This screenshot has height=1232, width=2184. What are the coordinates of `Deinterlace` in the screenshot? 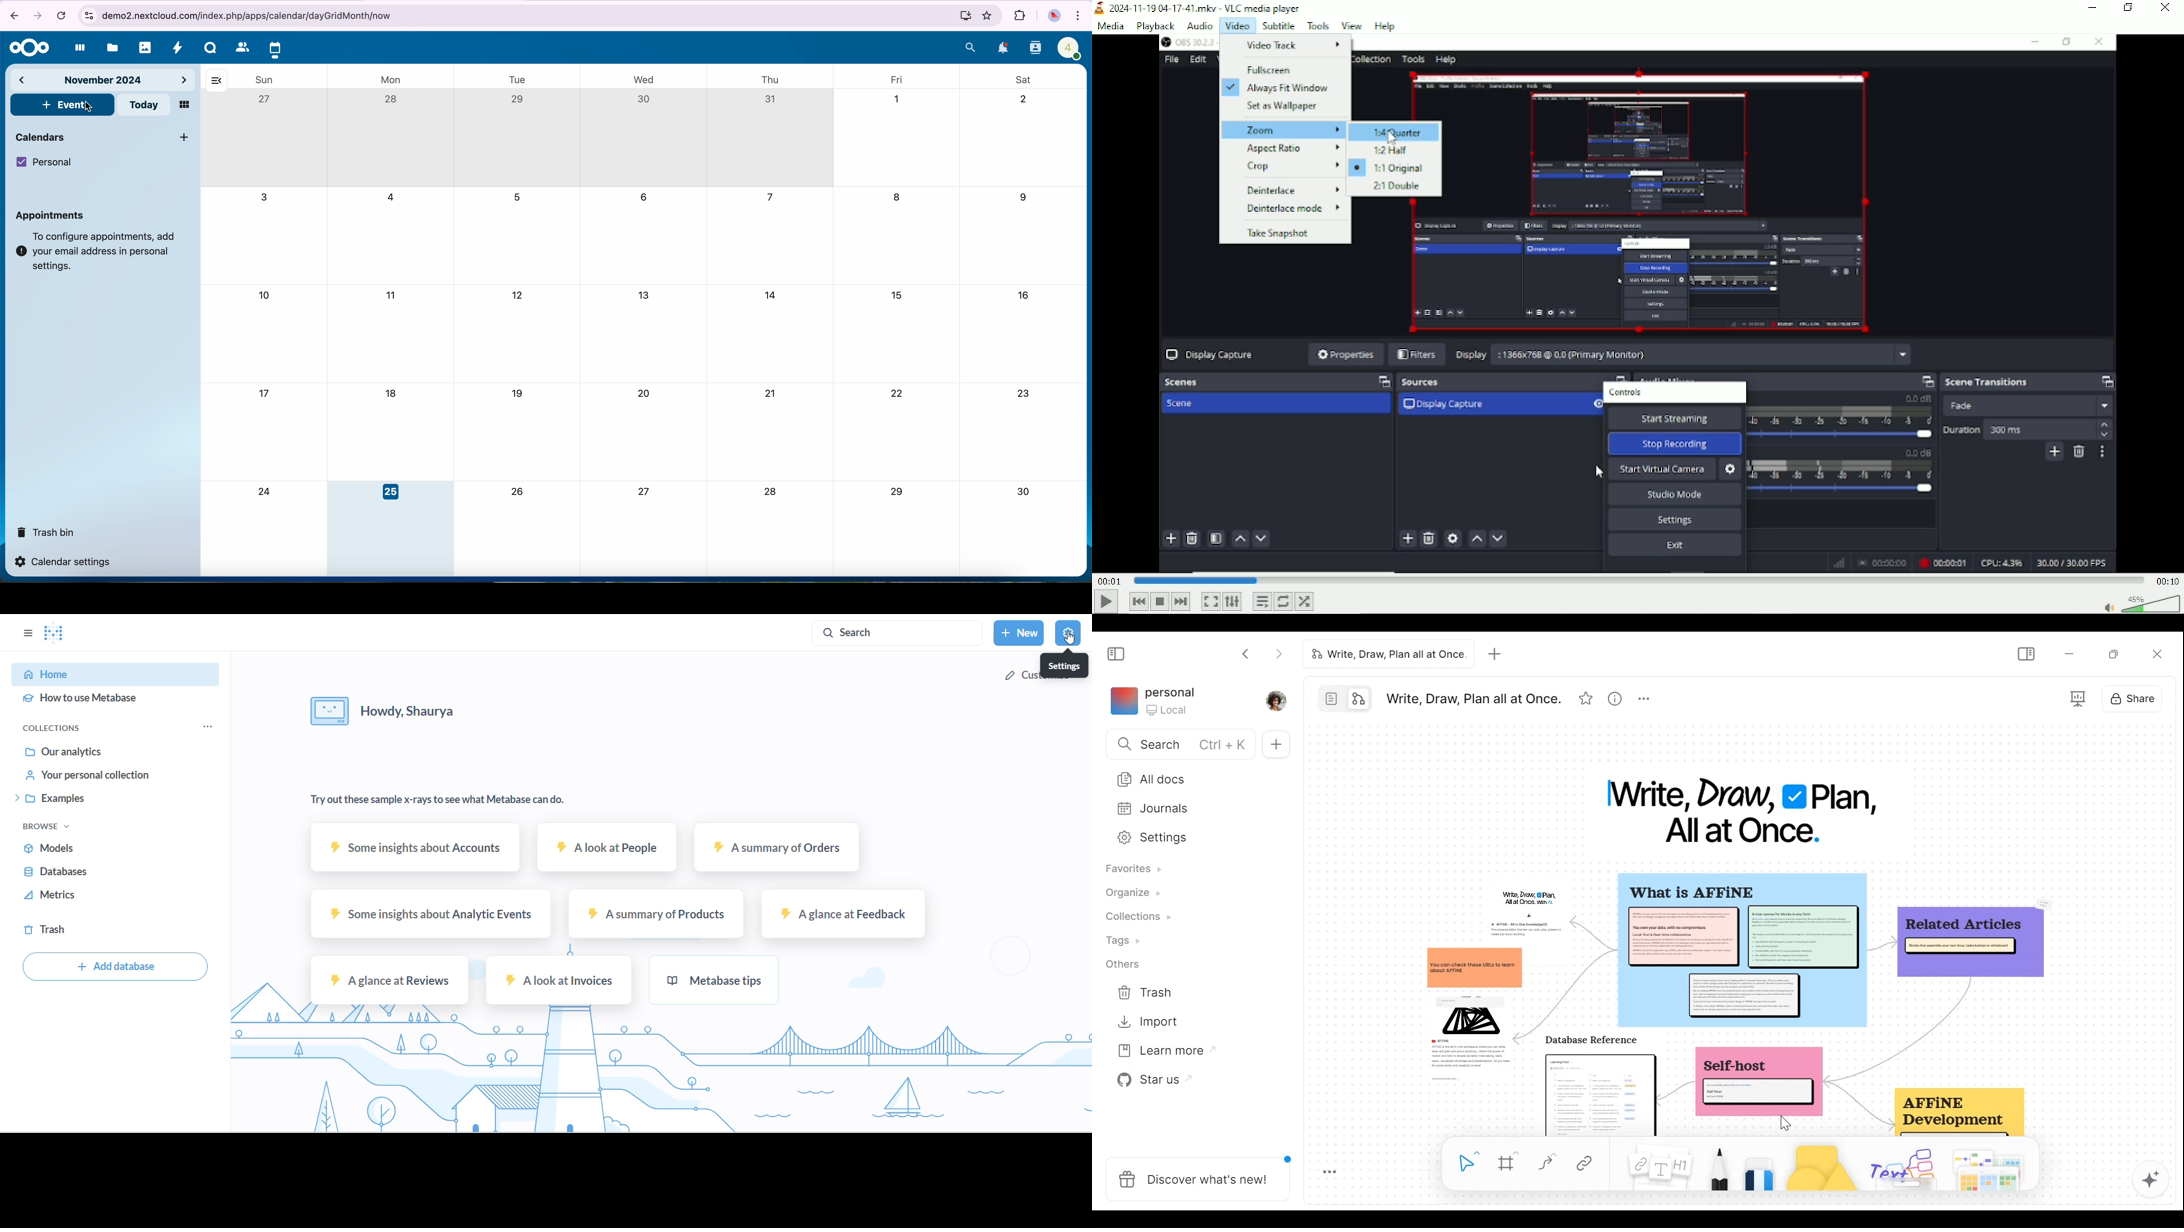 It's located at (1284, 189).